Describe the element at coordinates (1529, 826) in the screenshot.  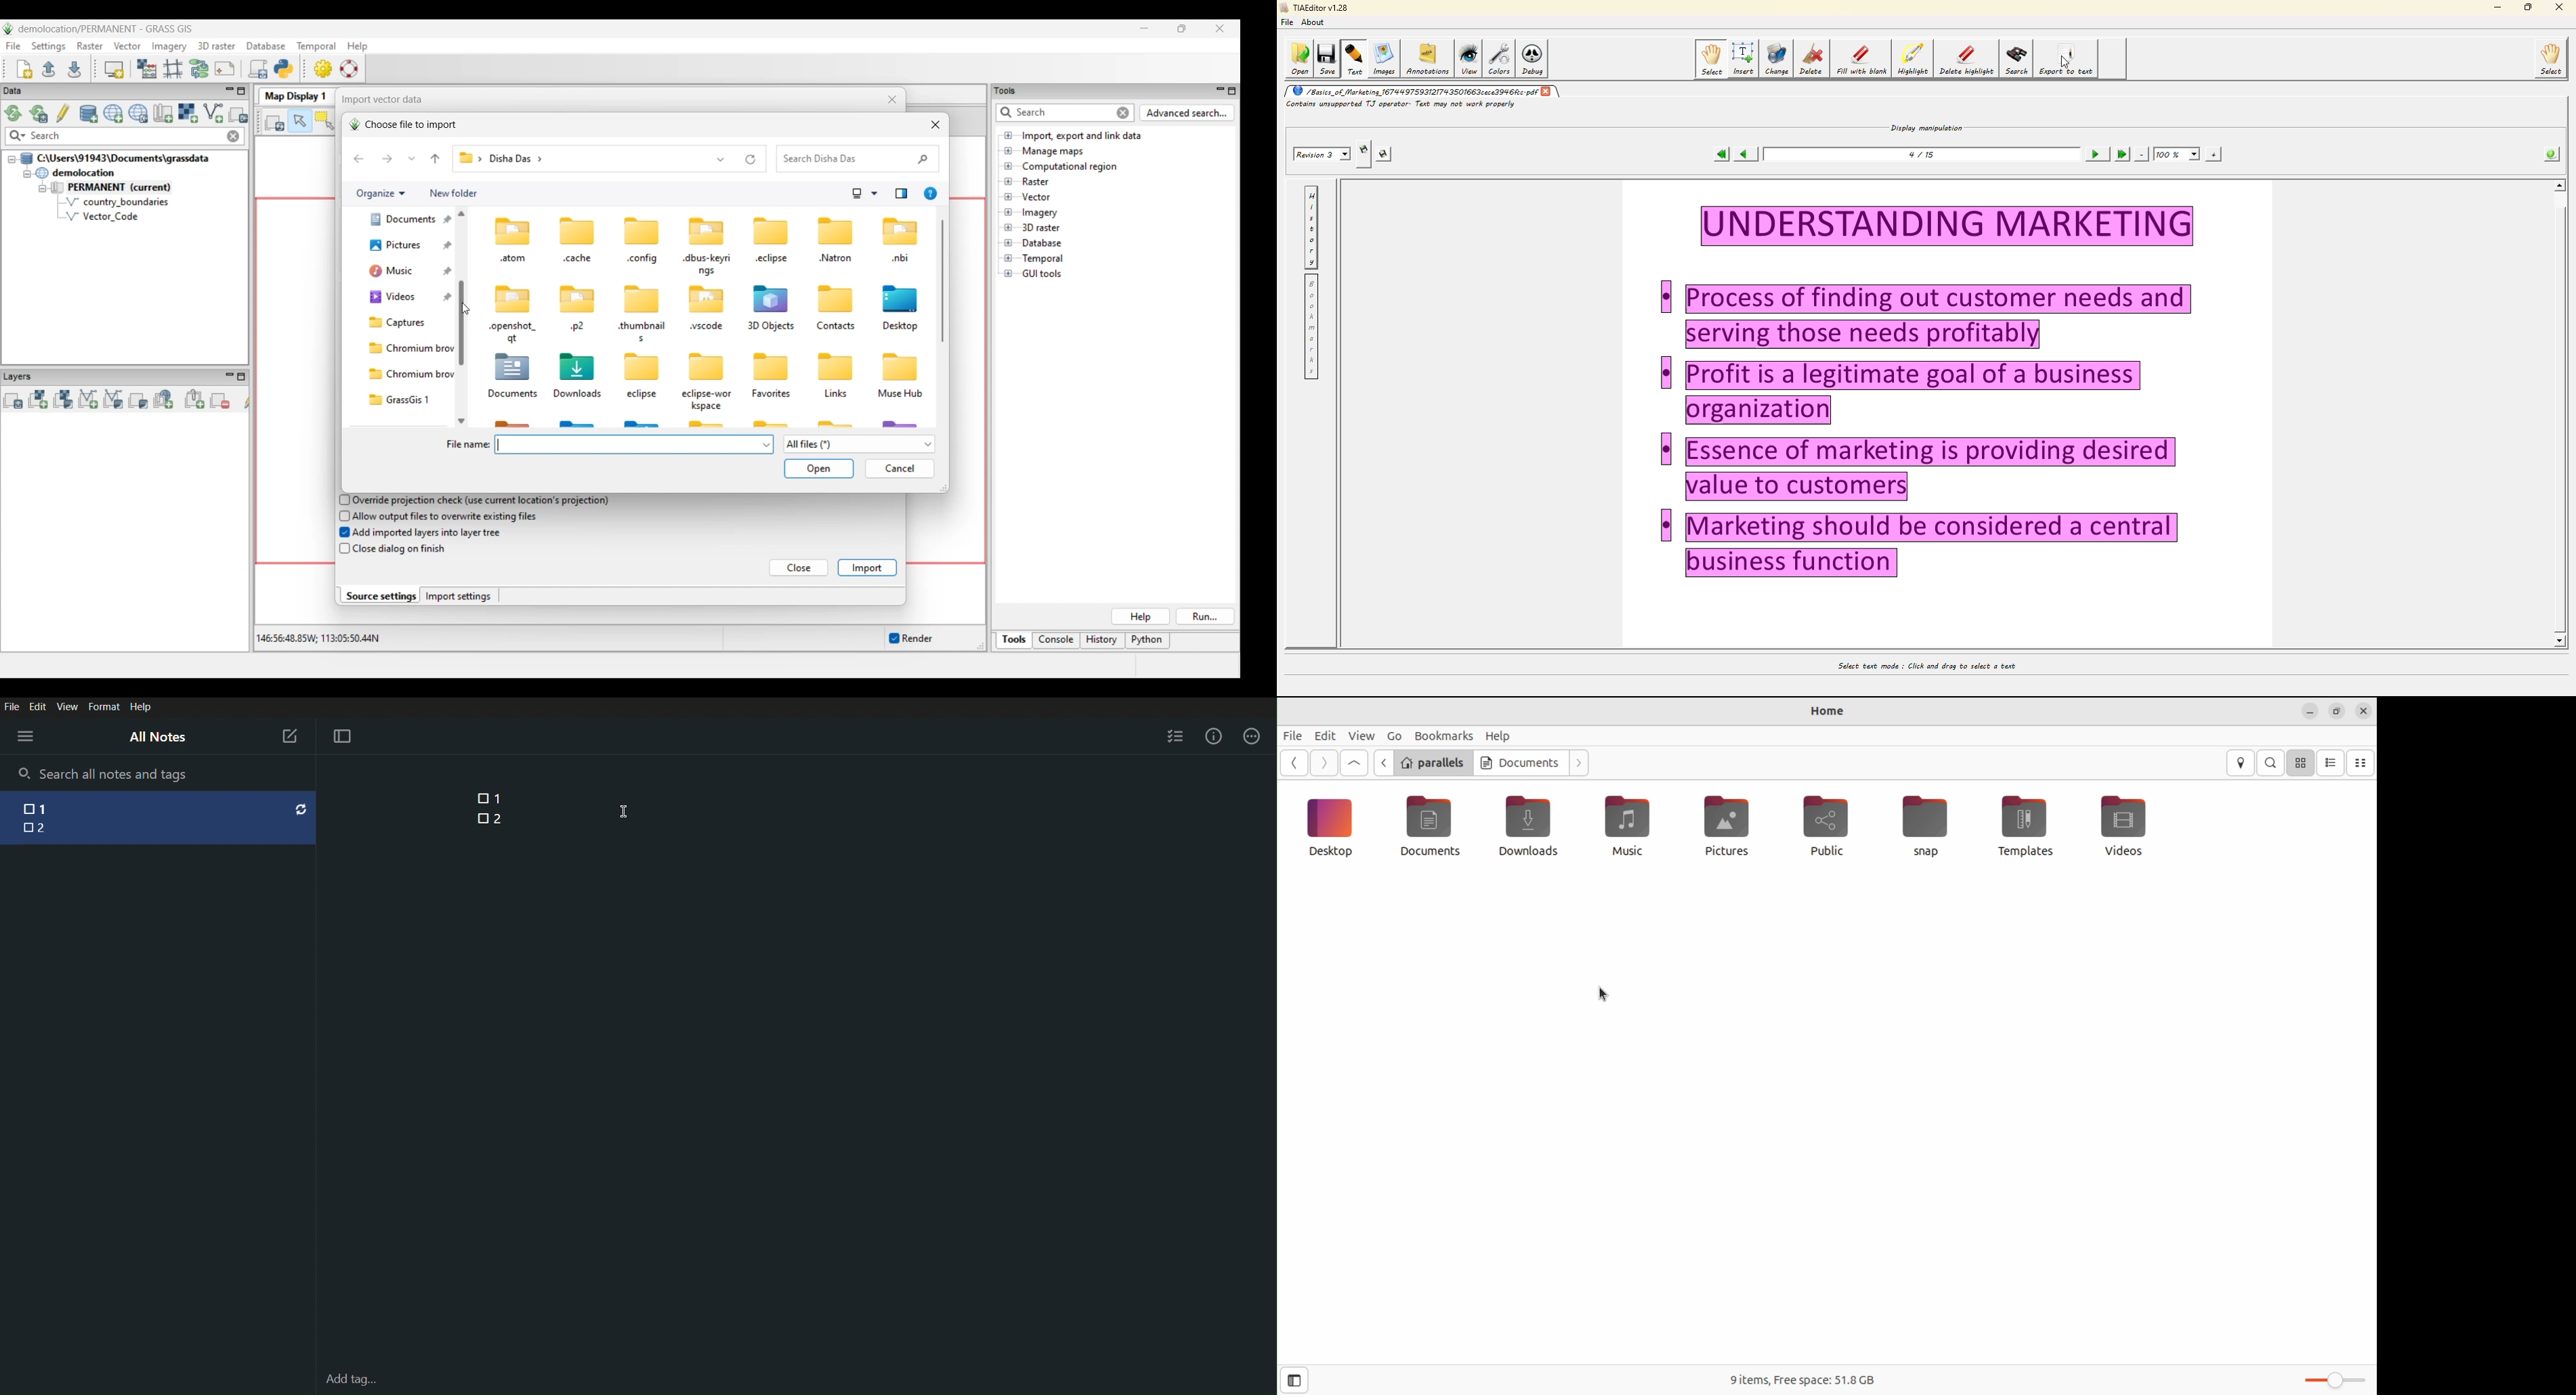
I see `Pictures file` at that location.